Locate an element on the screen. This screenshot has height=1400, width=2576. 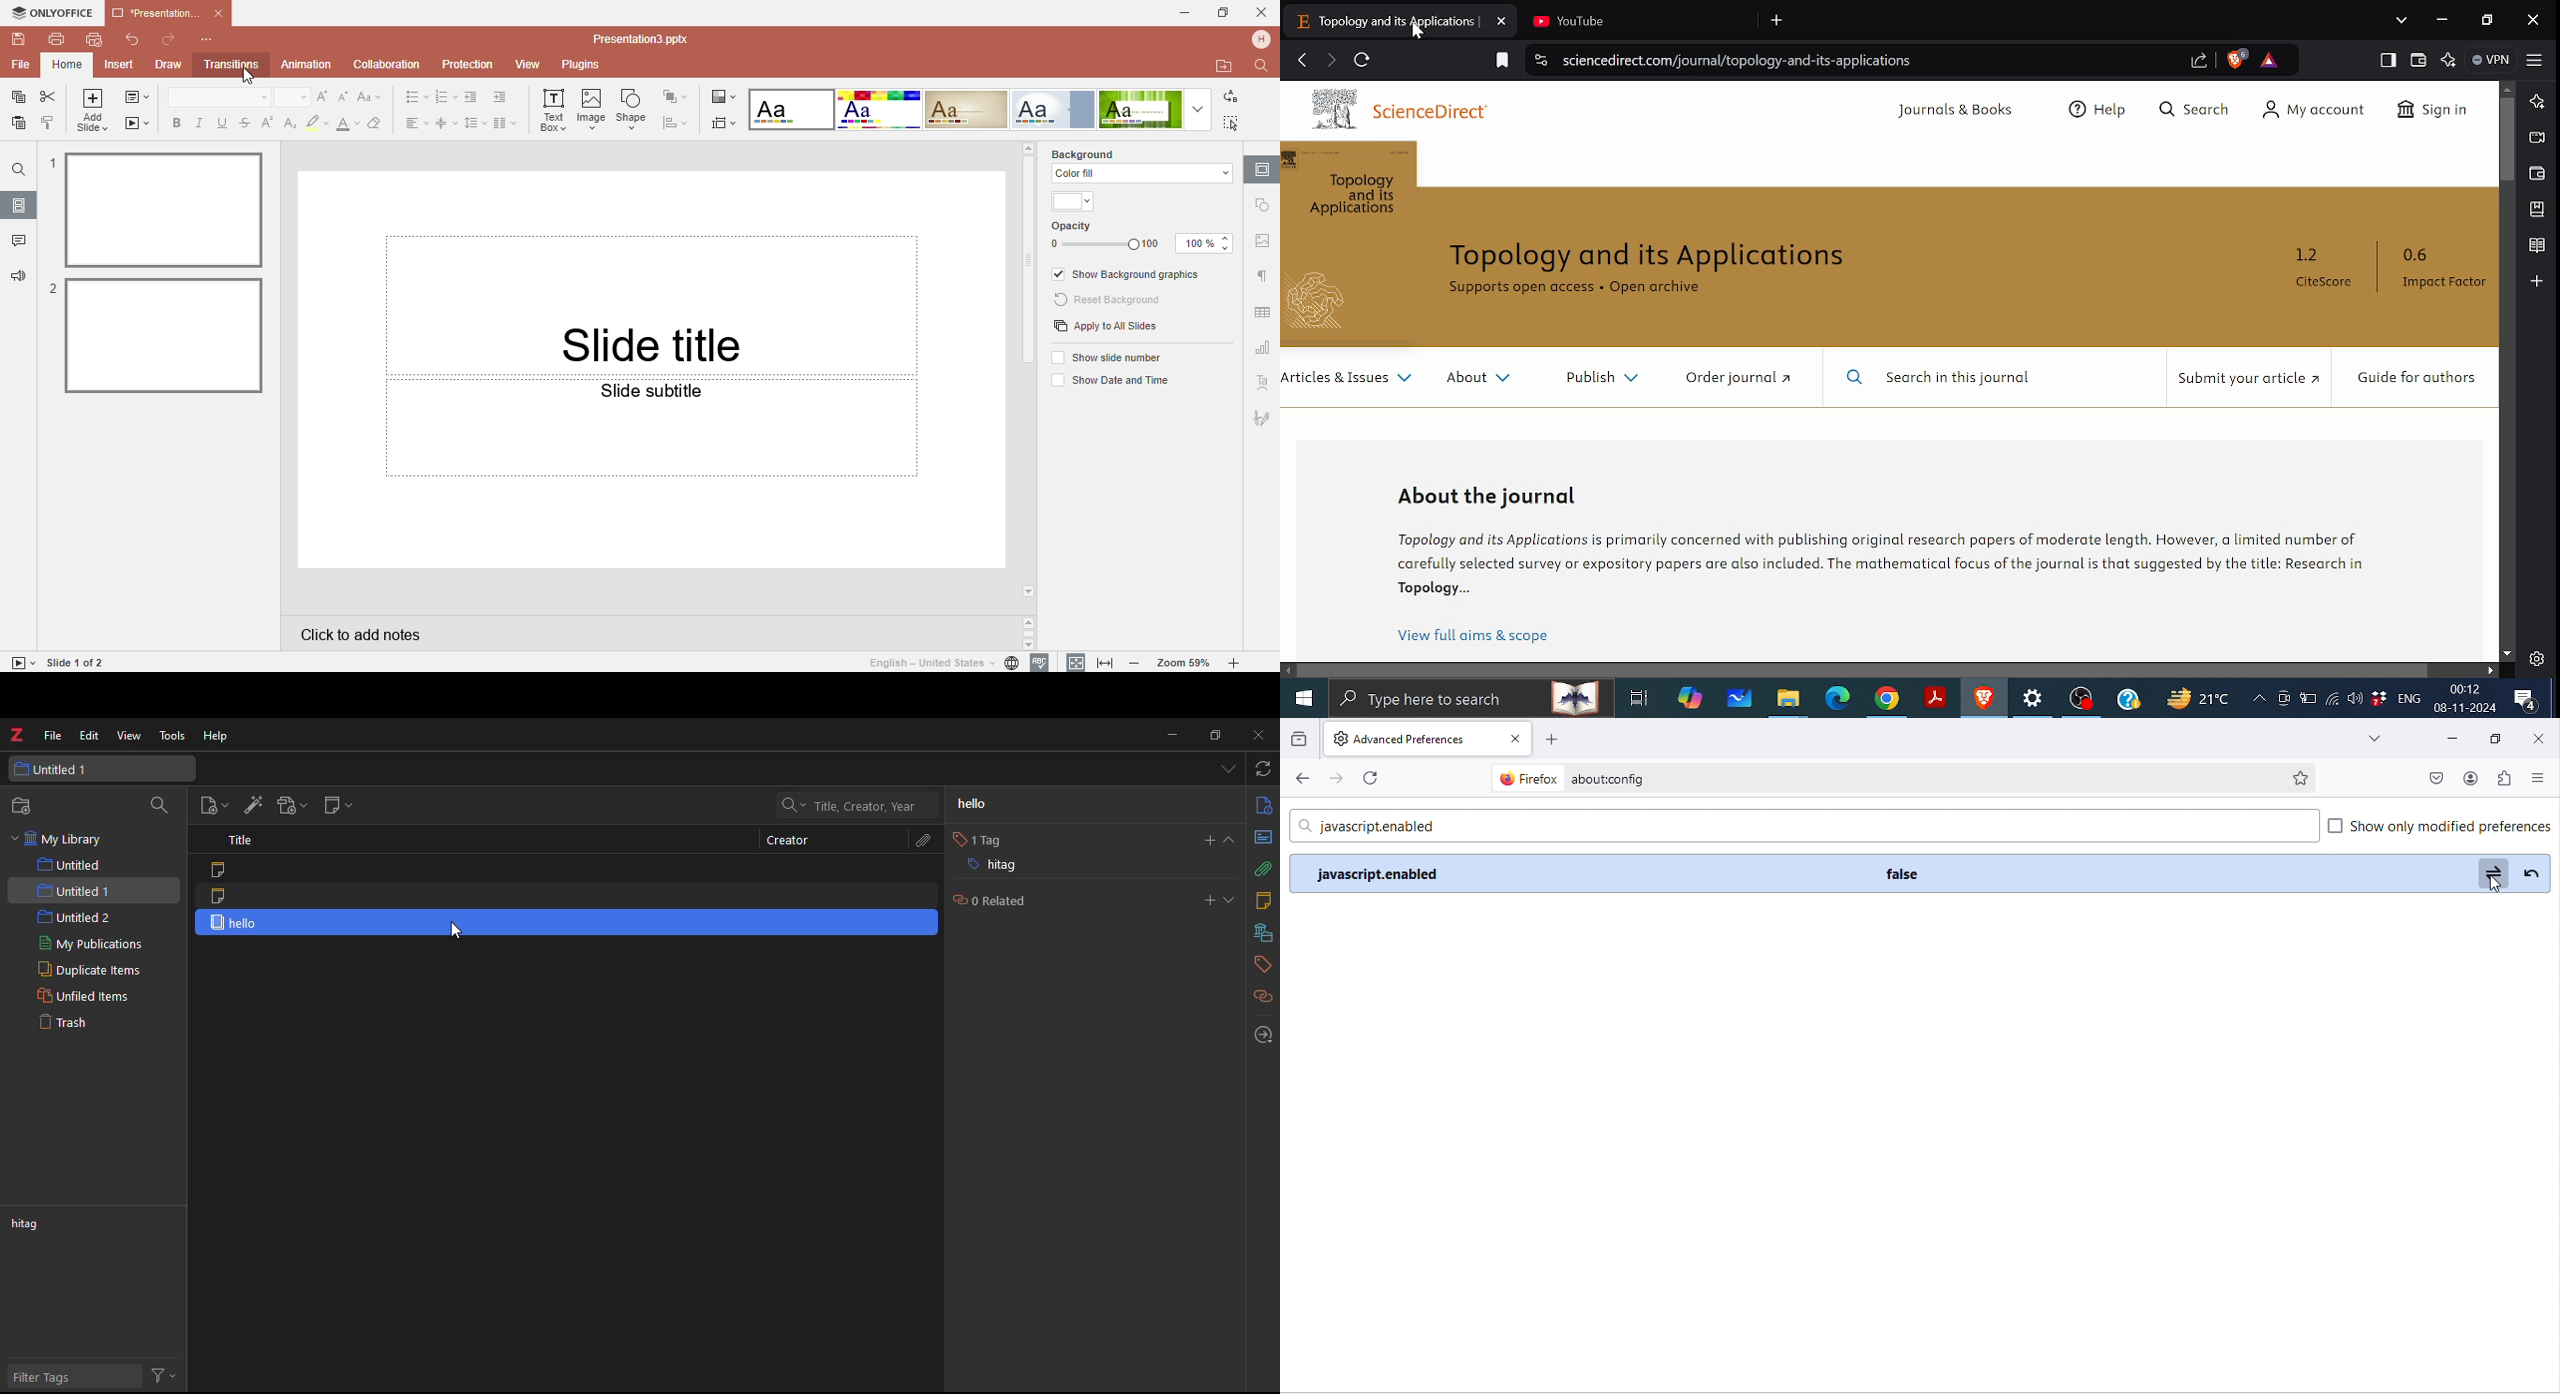
untitled 1 is located at coordinates (53, 770).